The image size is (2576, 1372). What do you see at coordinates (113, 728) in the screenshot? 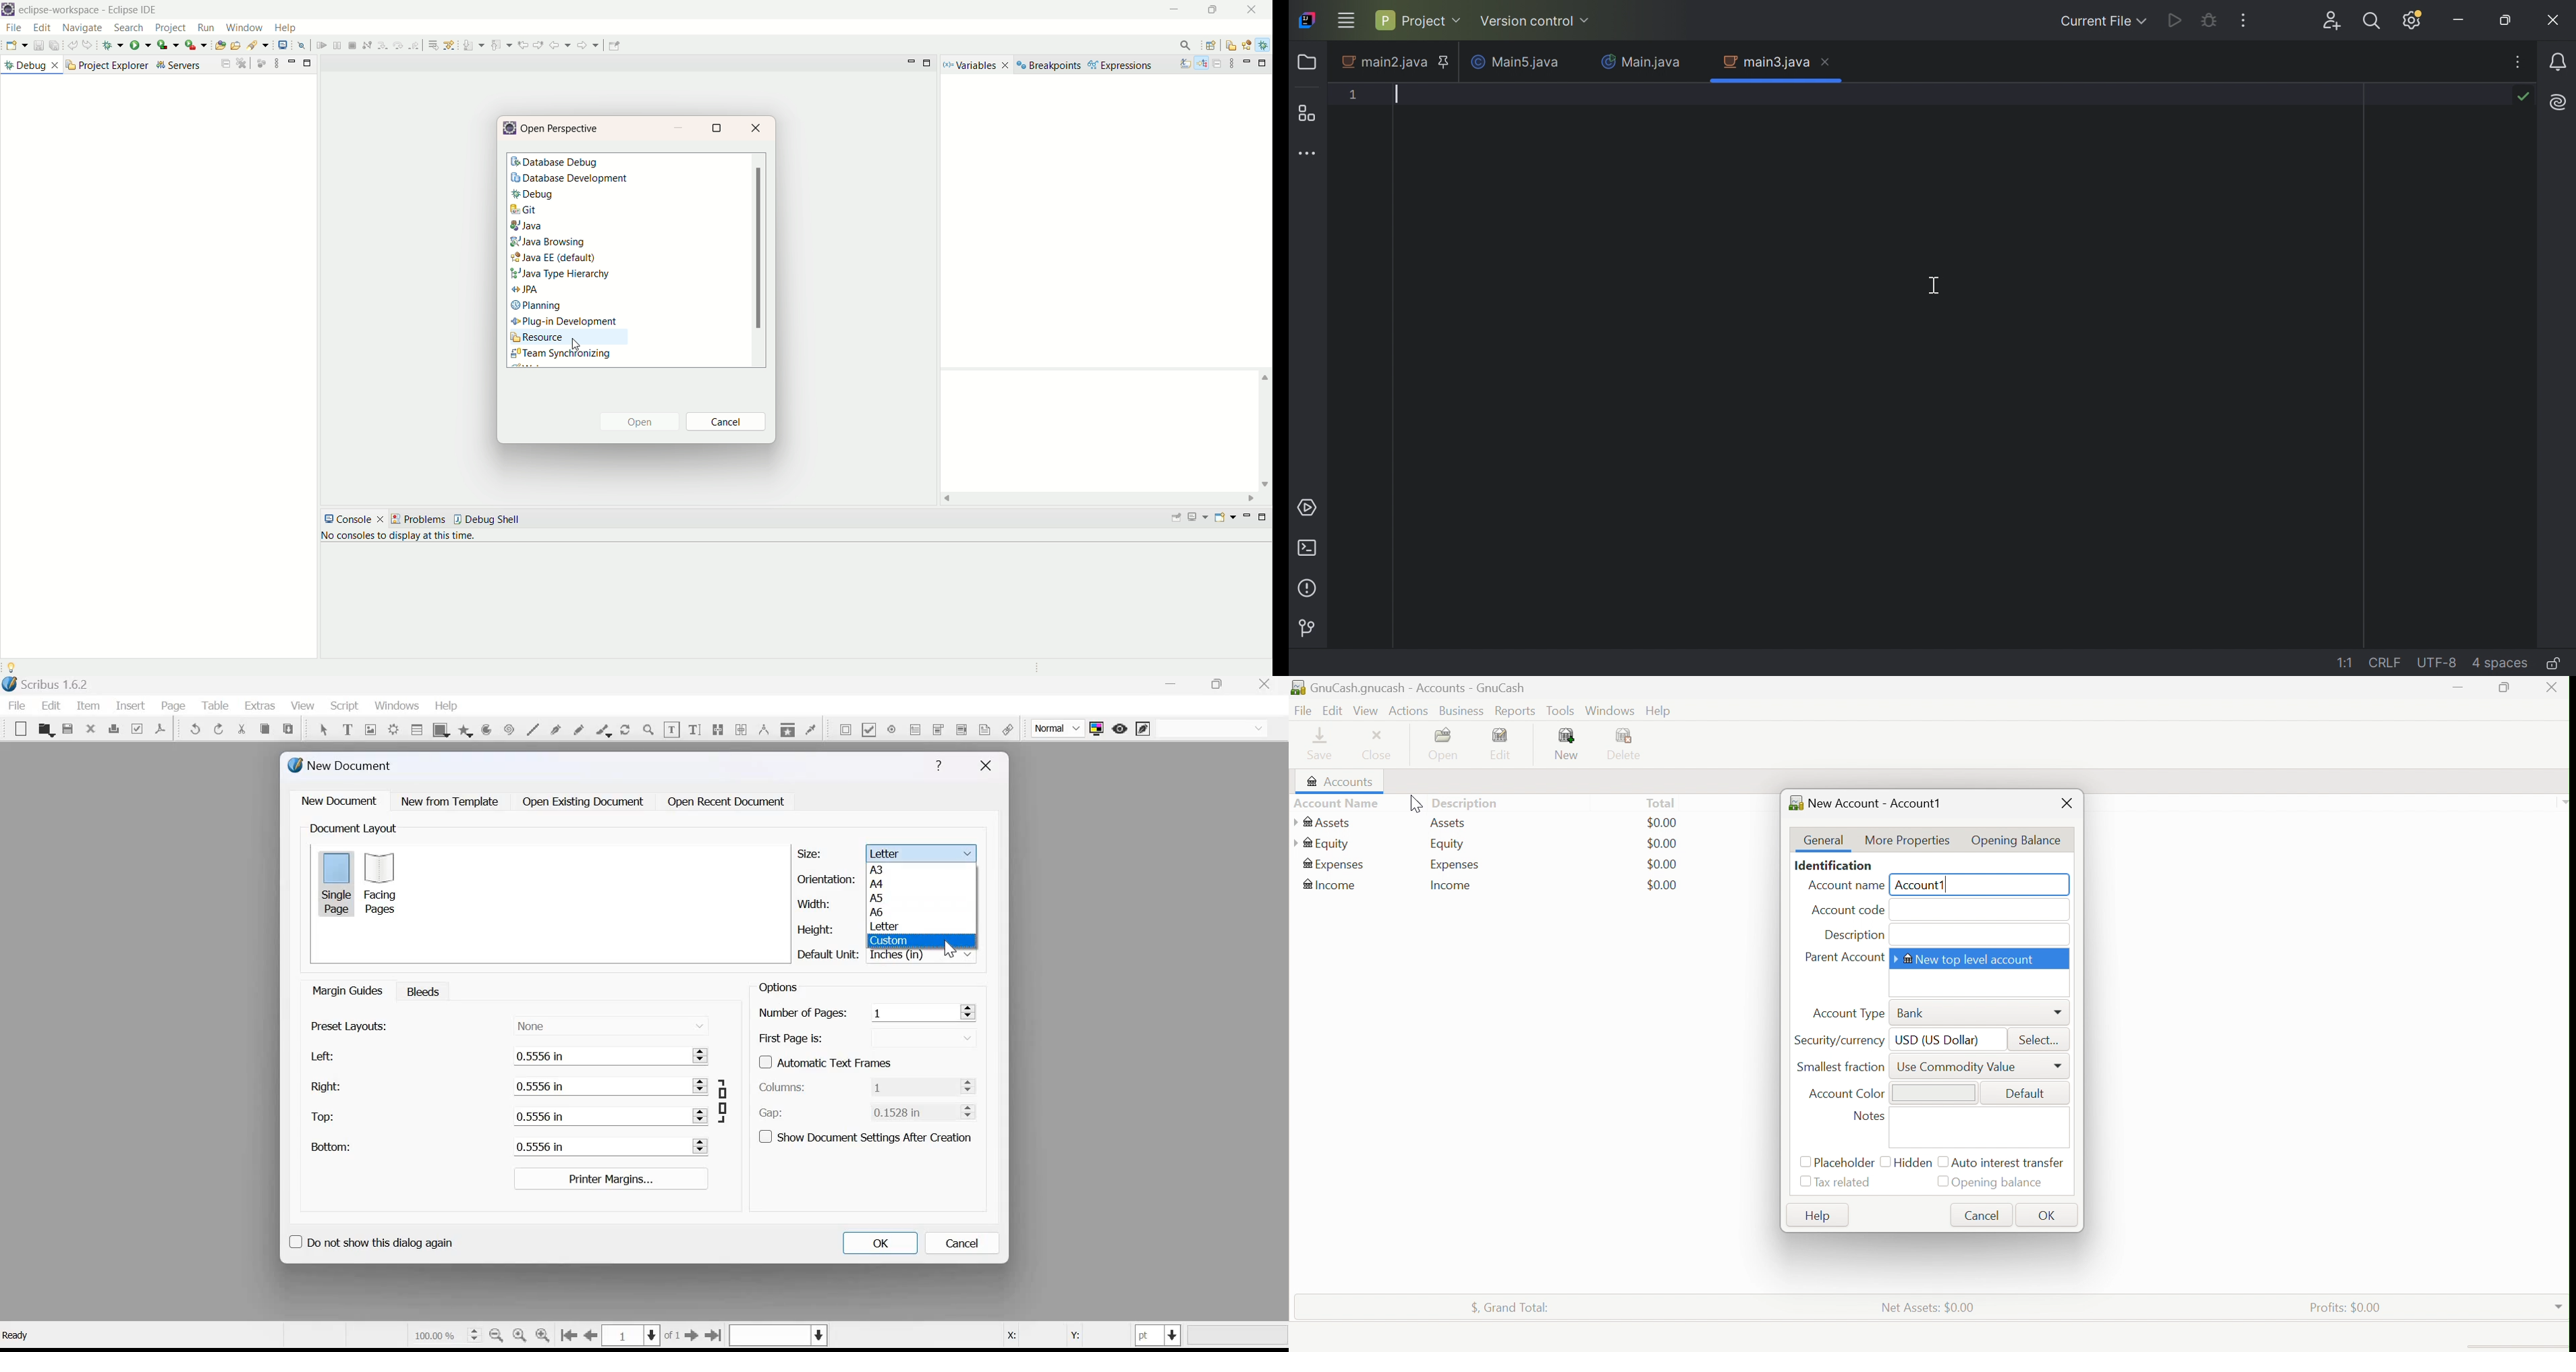
I see `print` at bounding box center [113, 728].